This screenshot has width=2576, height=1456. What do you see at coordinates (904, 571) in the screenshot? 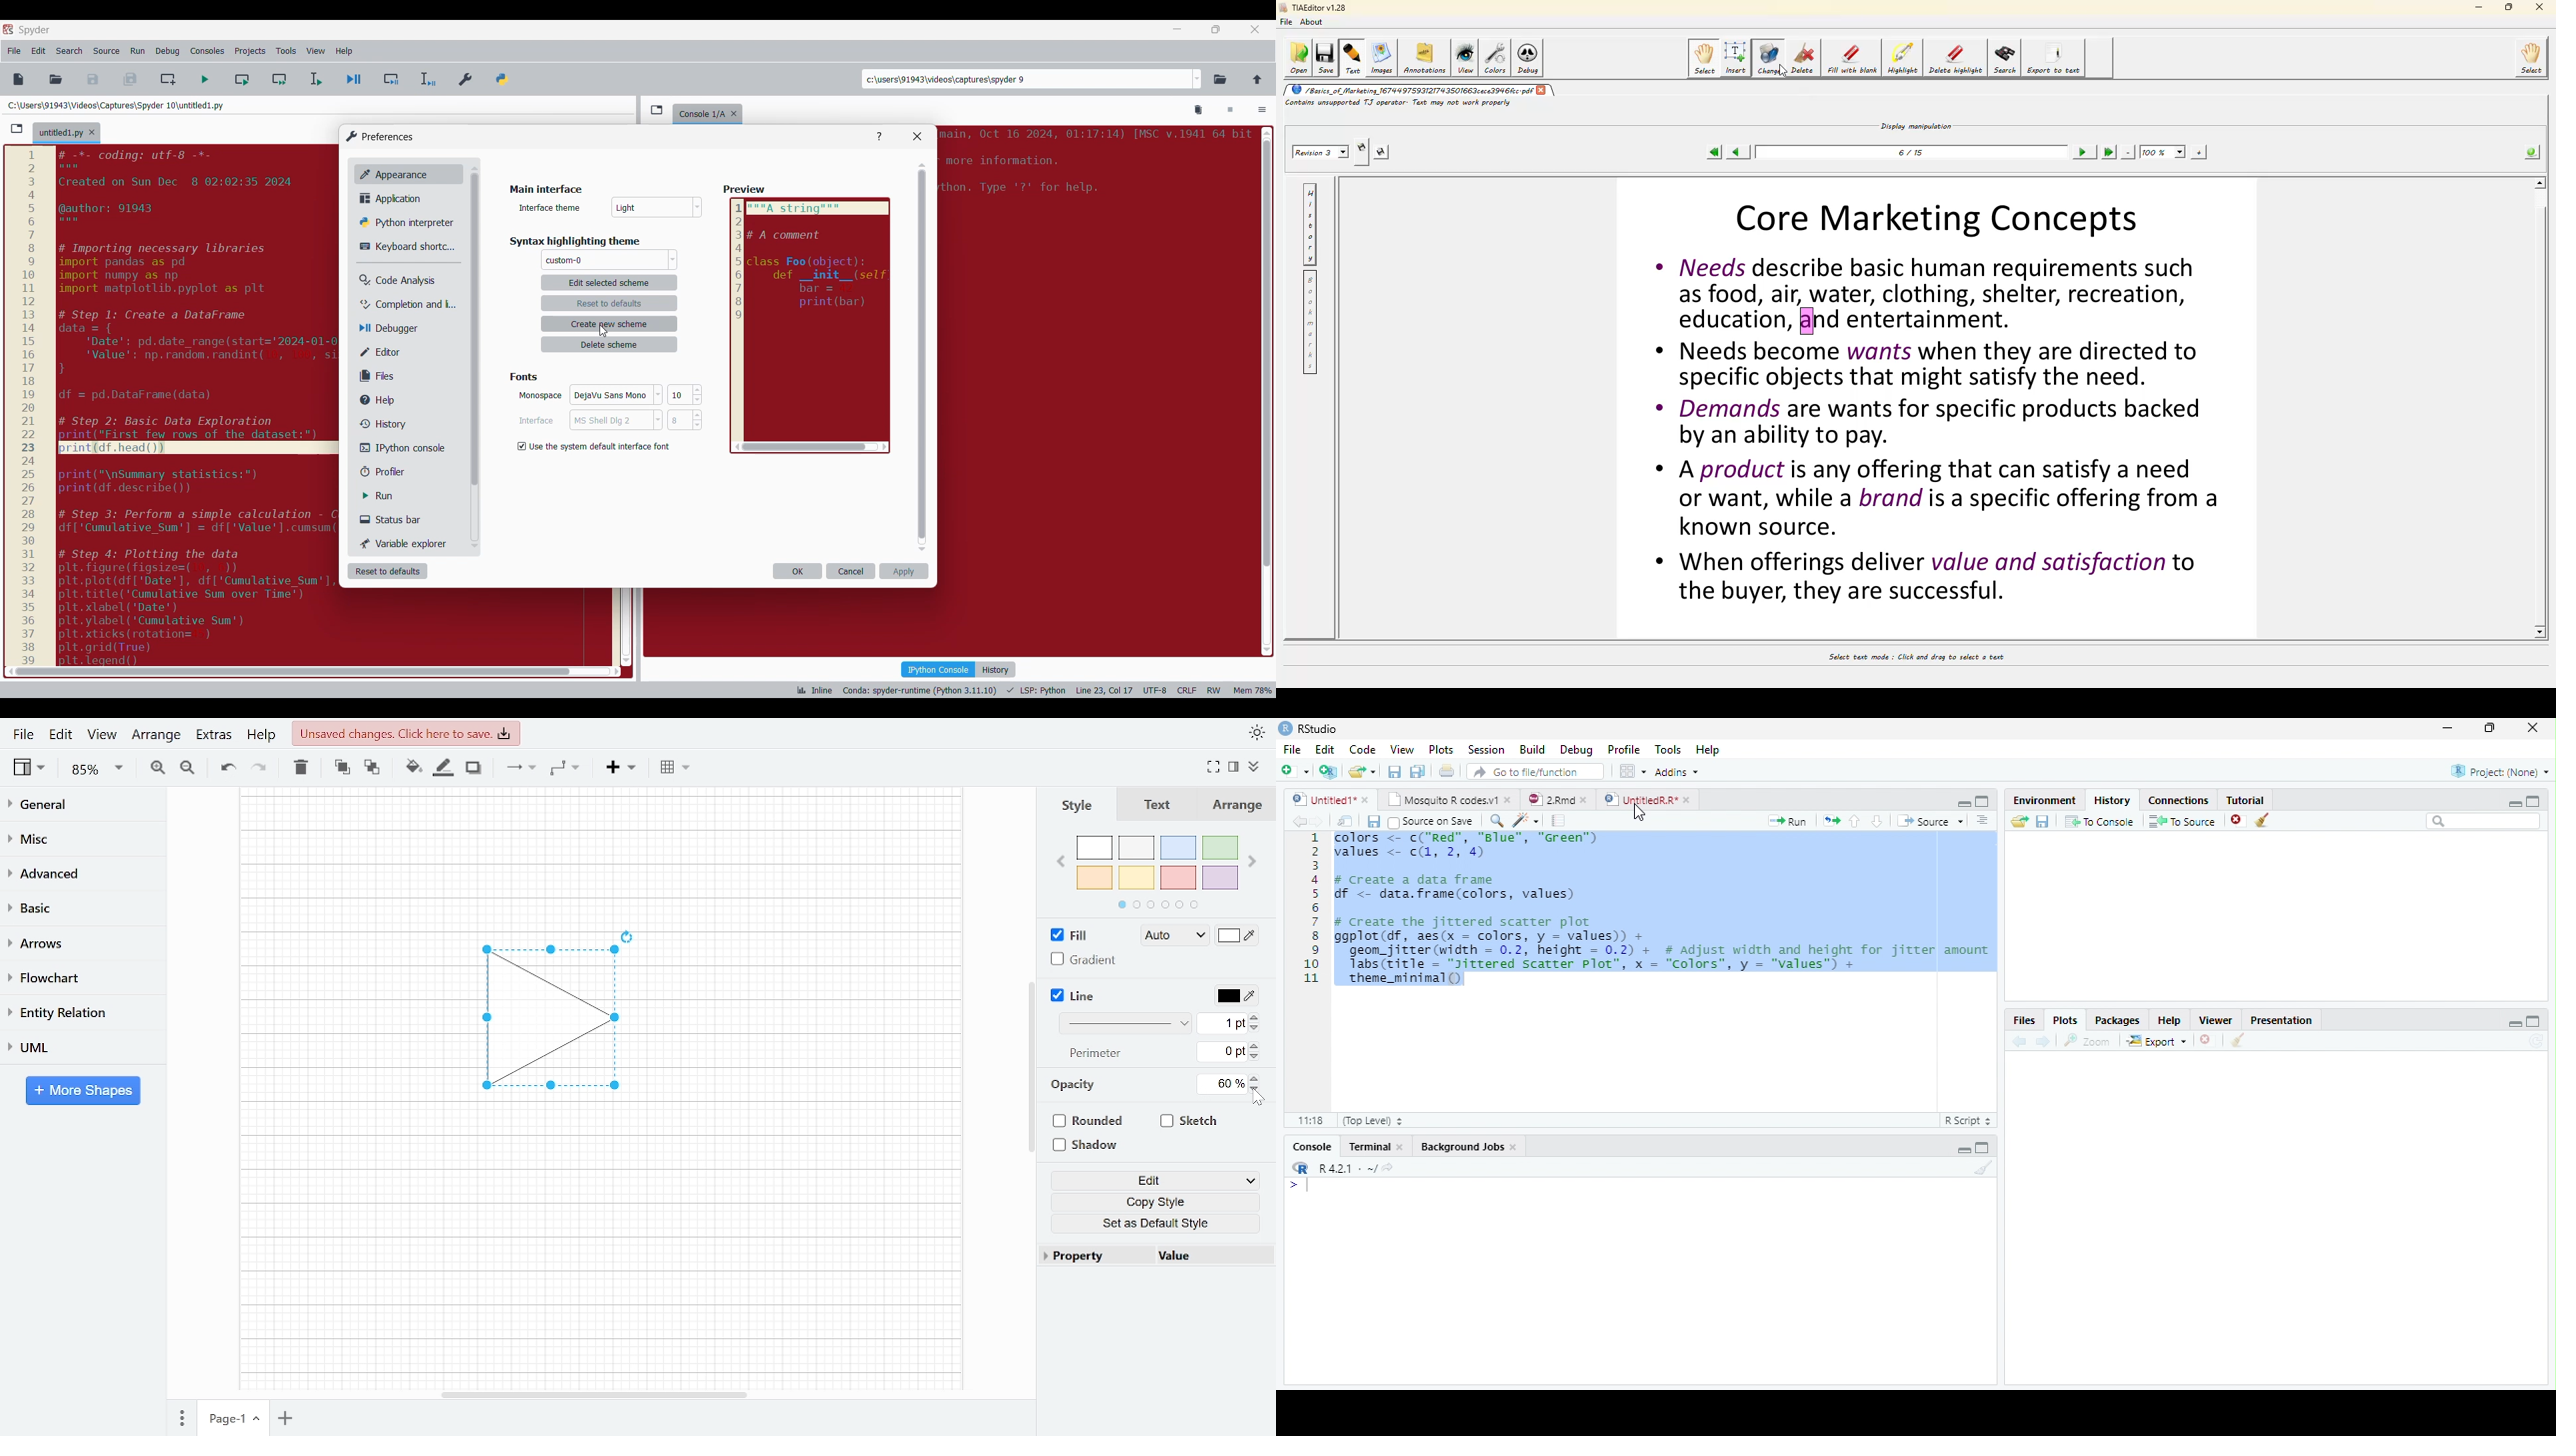
I see `Apply` at bounding box center [904, 571].